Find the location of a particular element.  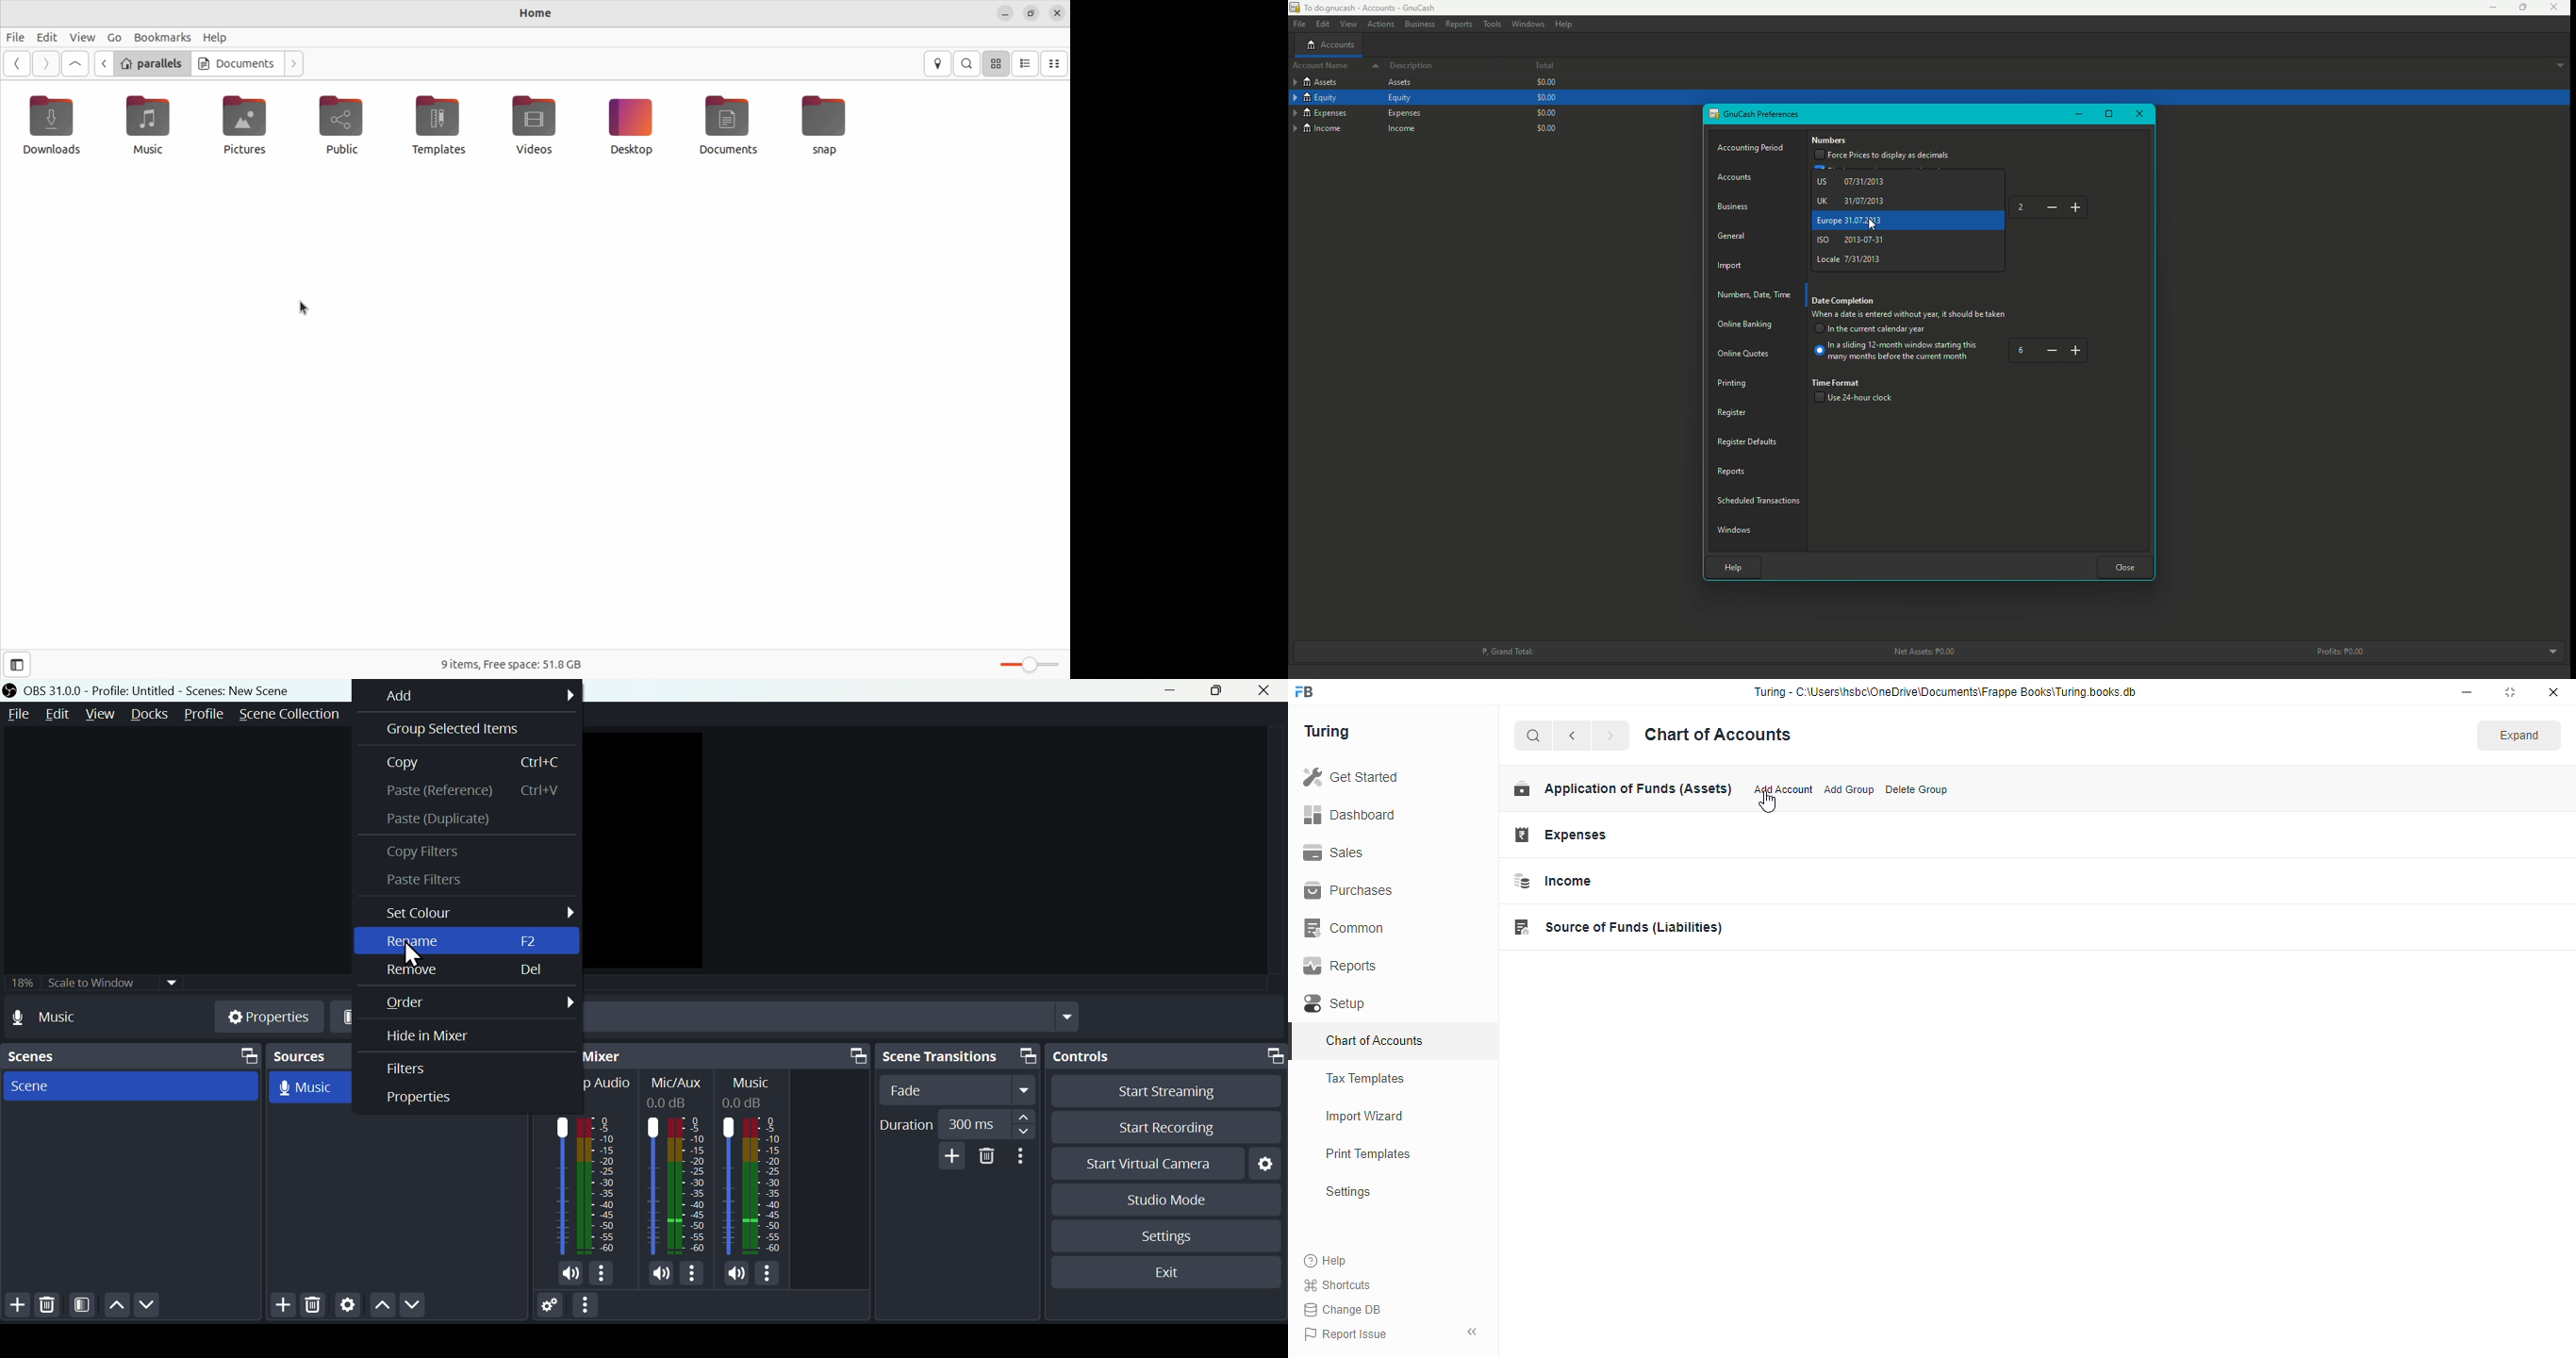

Close is located at coordinates (2555, 8).